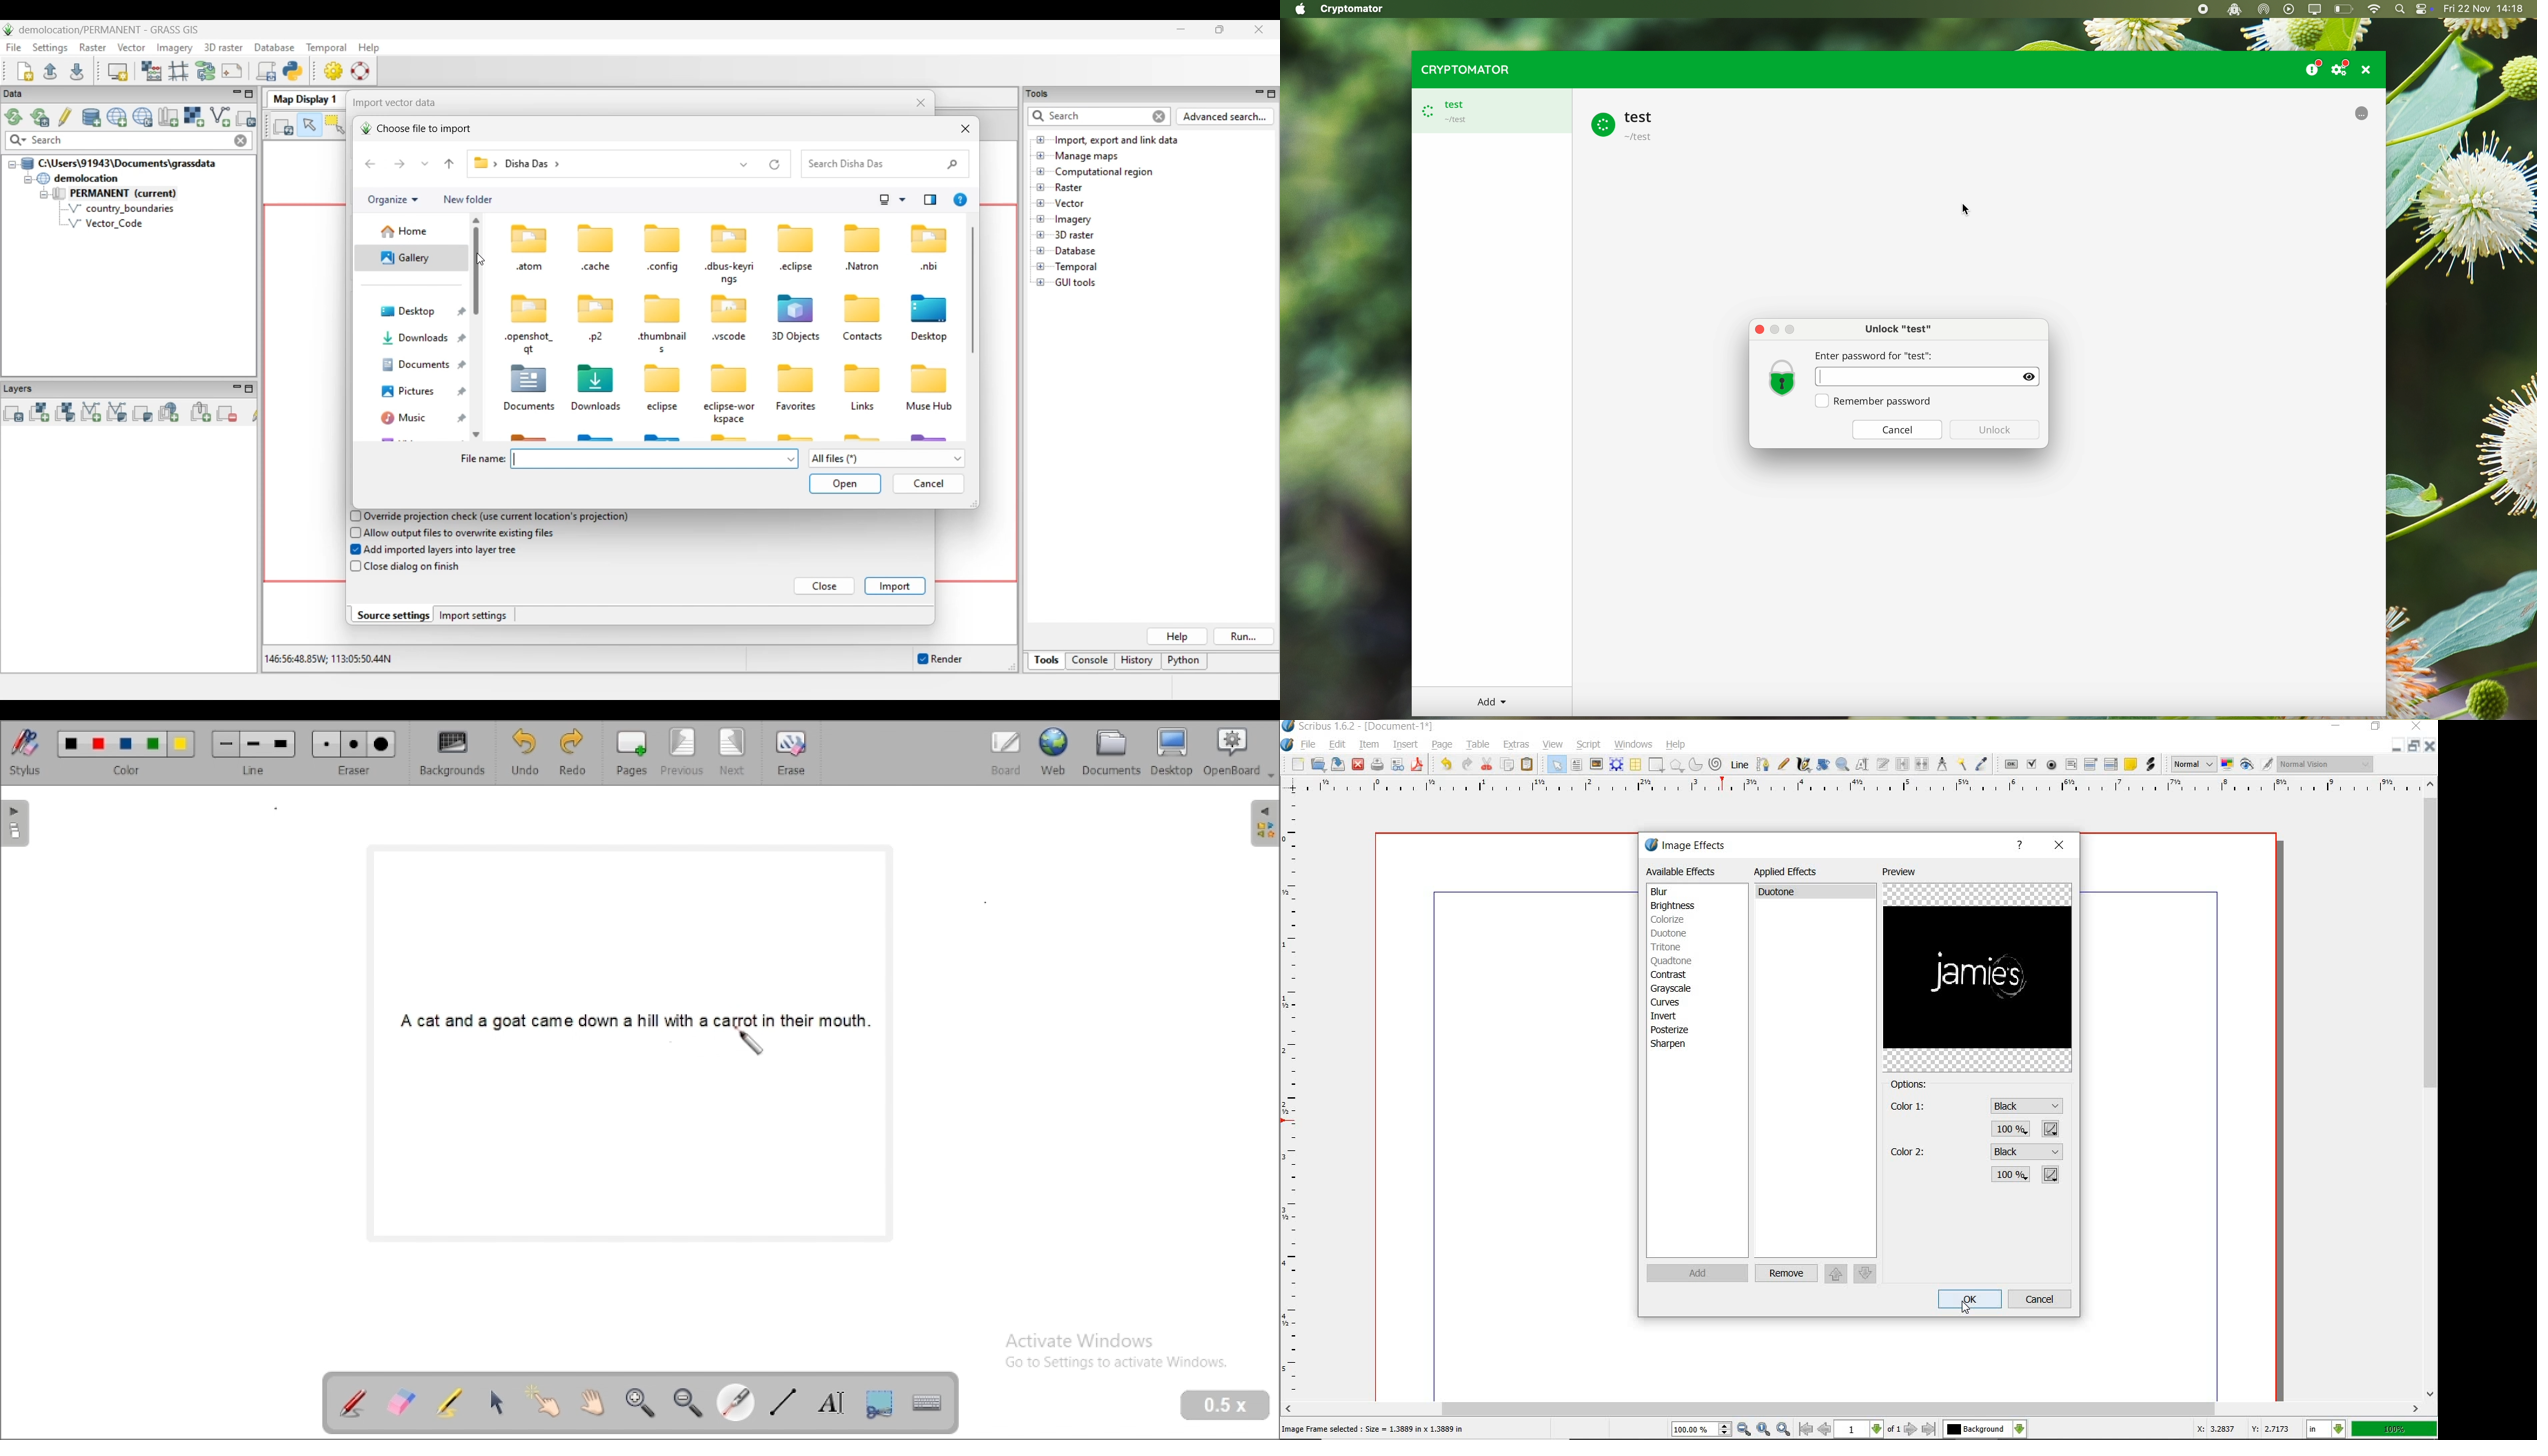 This screenshot has height=1456, width=2548. Describe the element at coordinates (1660, 892) in the screenshot. I see `blur` at that location.